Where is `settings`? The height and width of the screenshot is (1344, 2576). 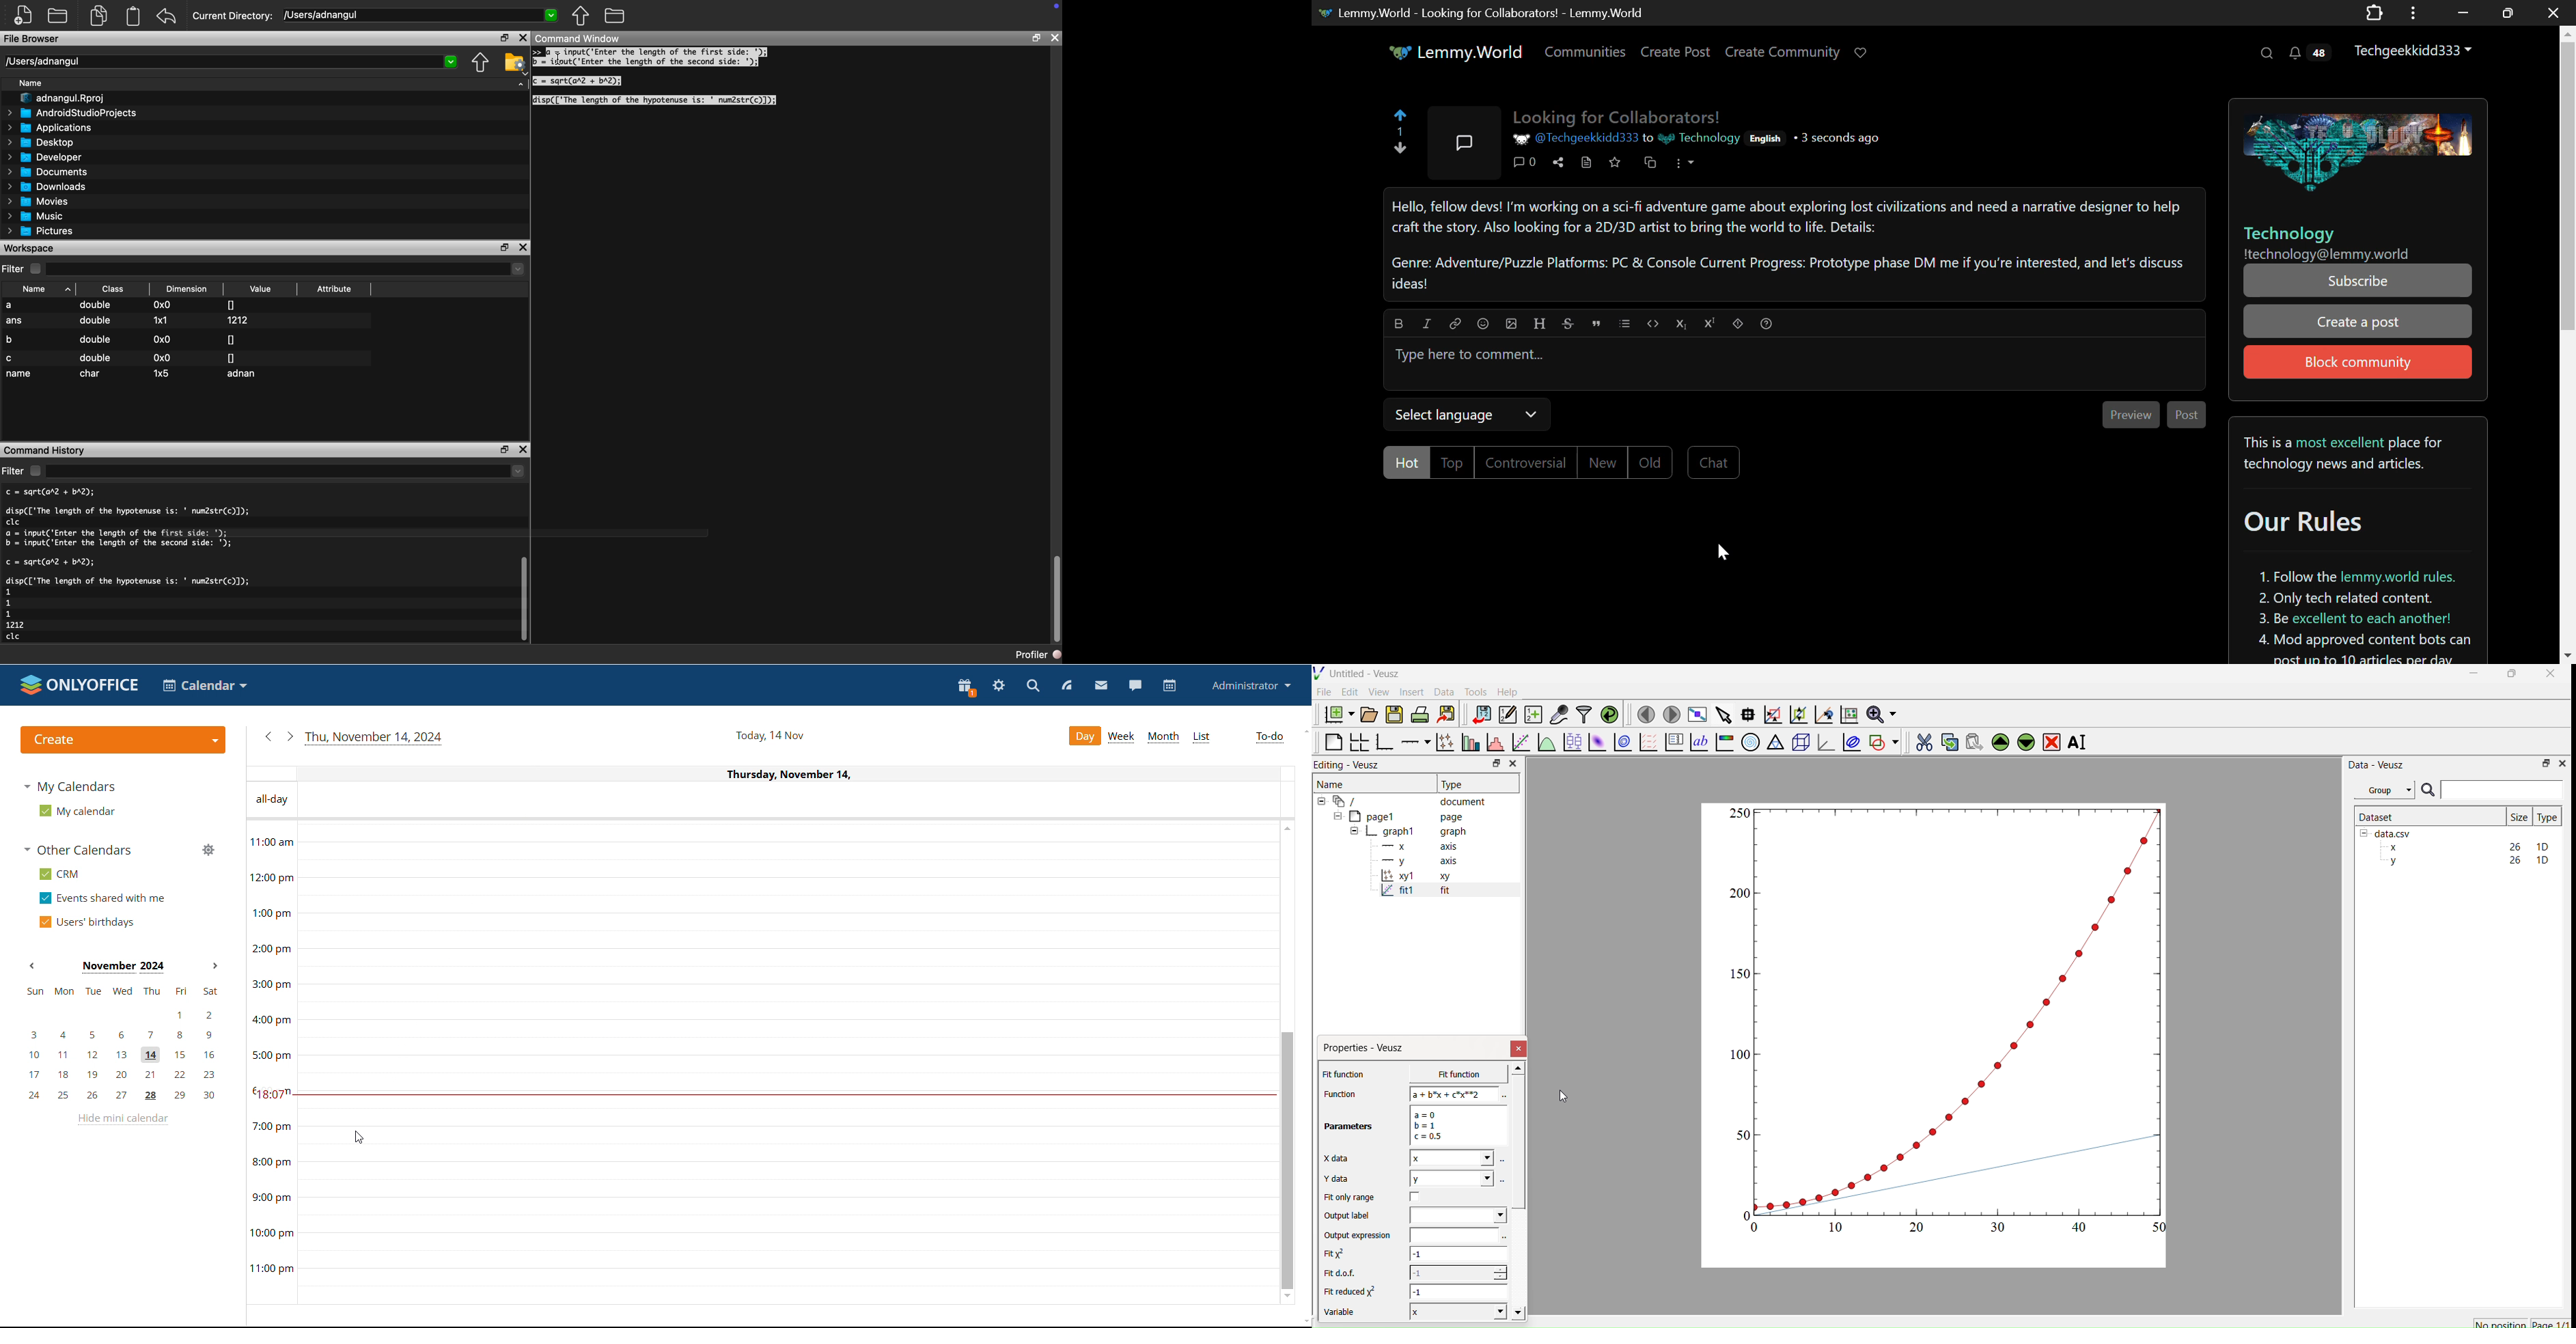 settings is located at coordinates (999, 687).